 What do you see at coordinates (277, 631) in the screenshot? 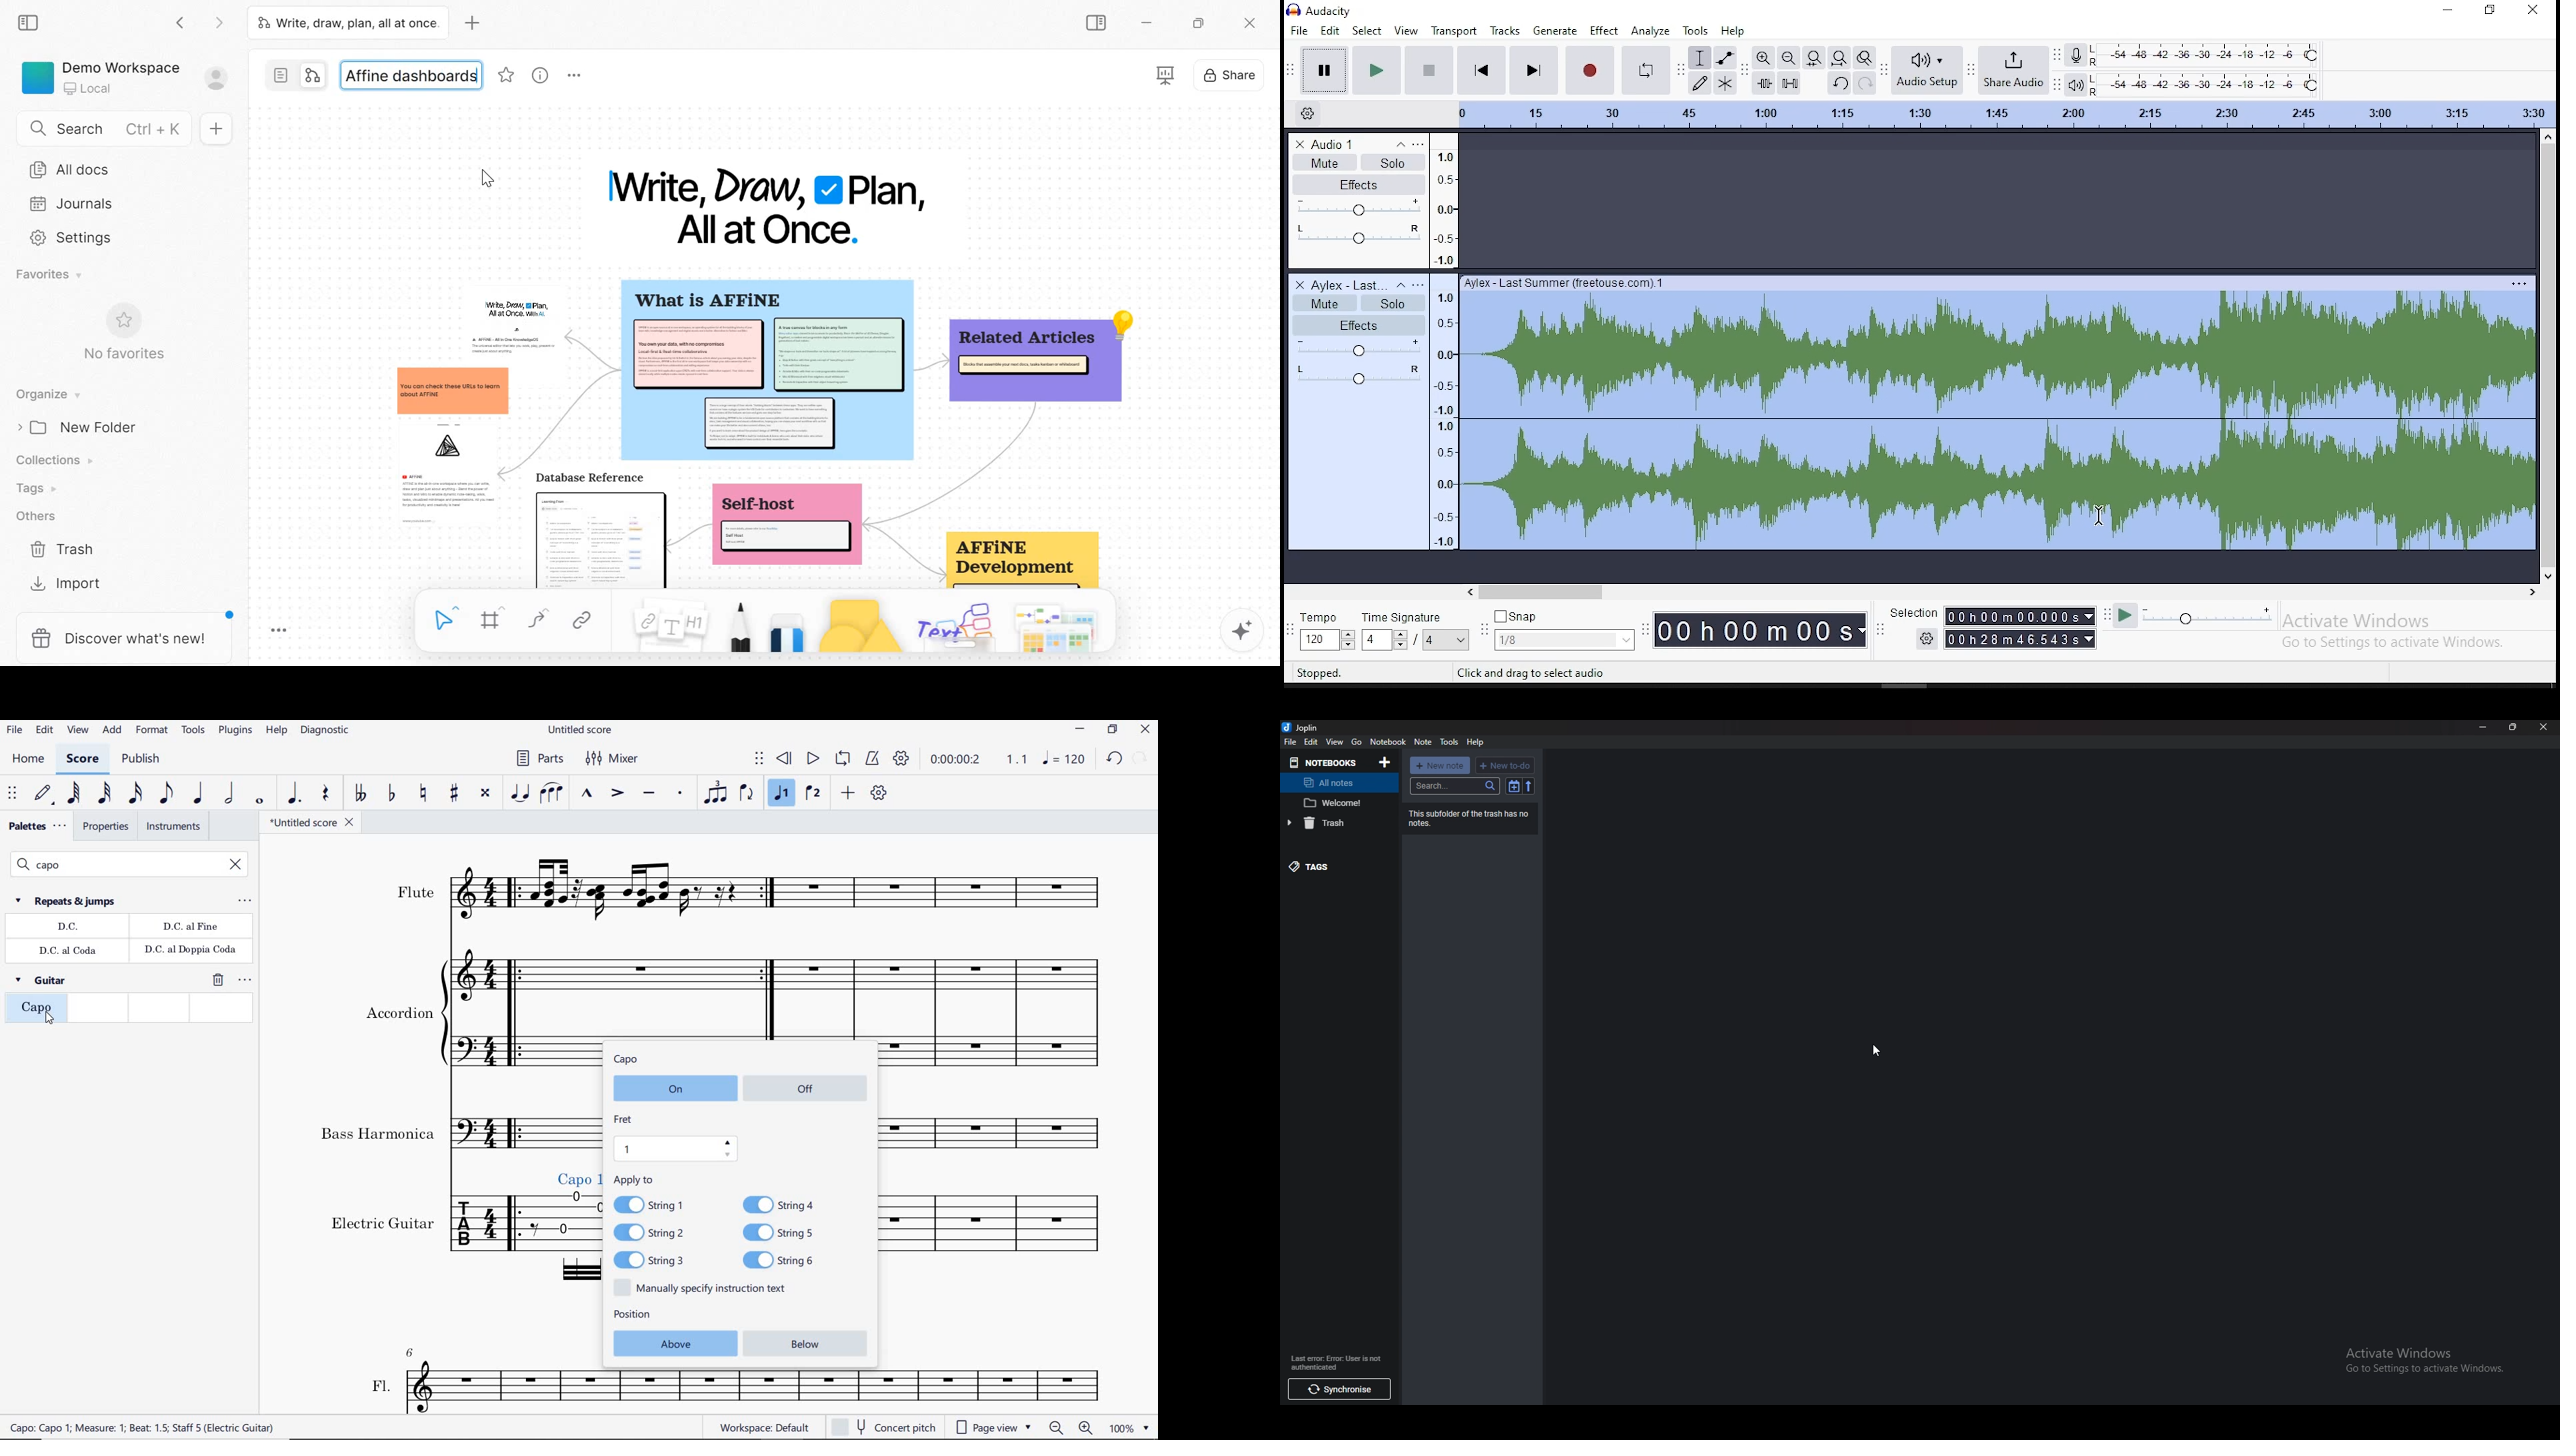
I see `Toggle Zoom Tool Bar` at bounding box center [277, 631].